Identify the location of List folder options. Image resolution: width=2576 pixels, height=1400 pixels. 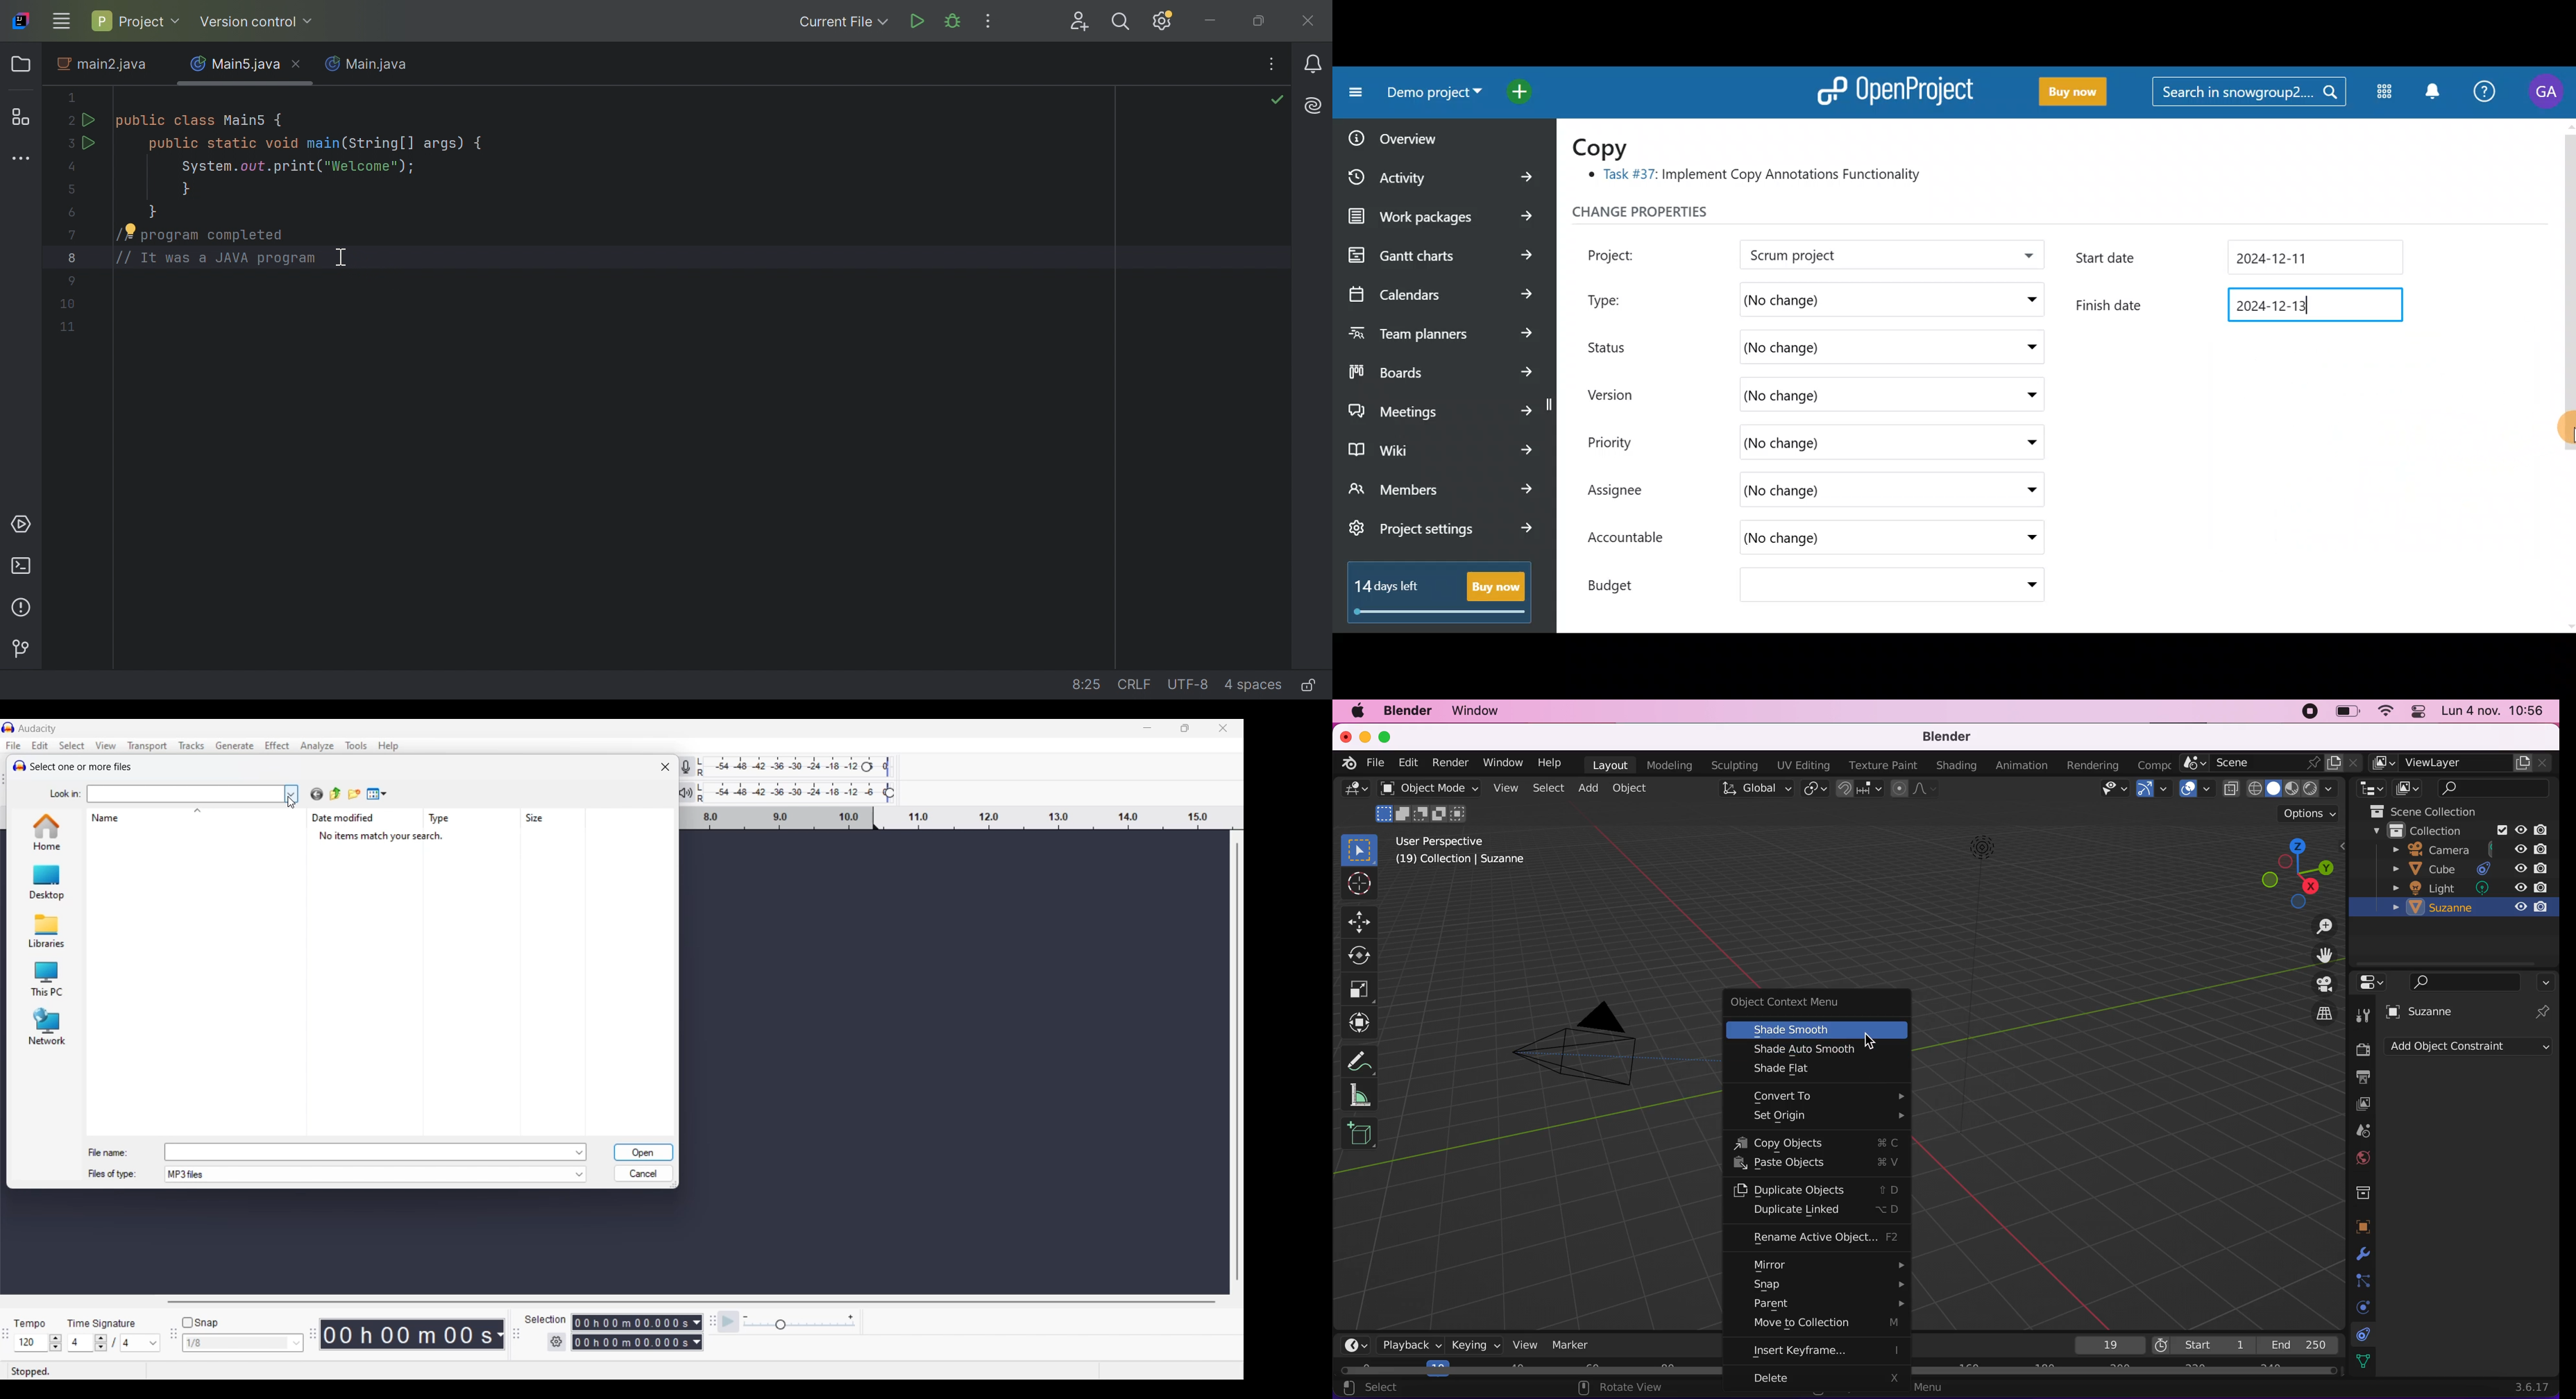
(291, 792).